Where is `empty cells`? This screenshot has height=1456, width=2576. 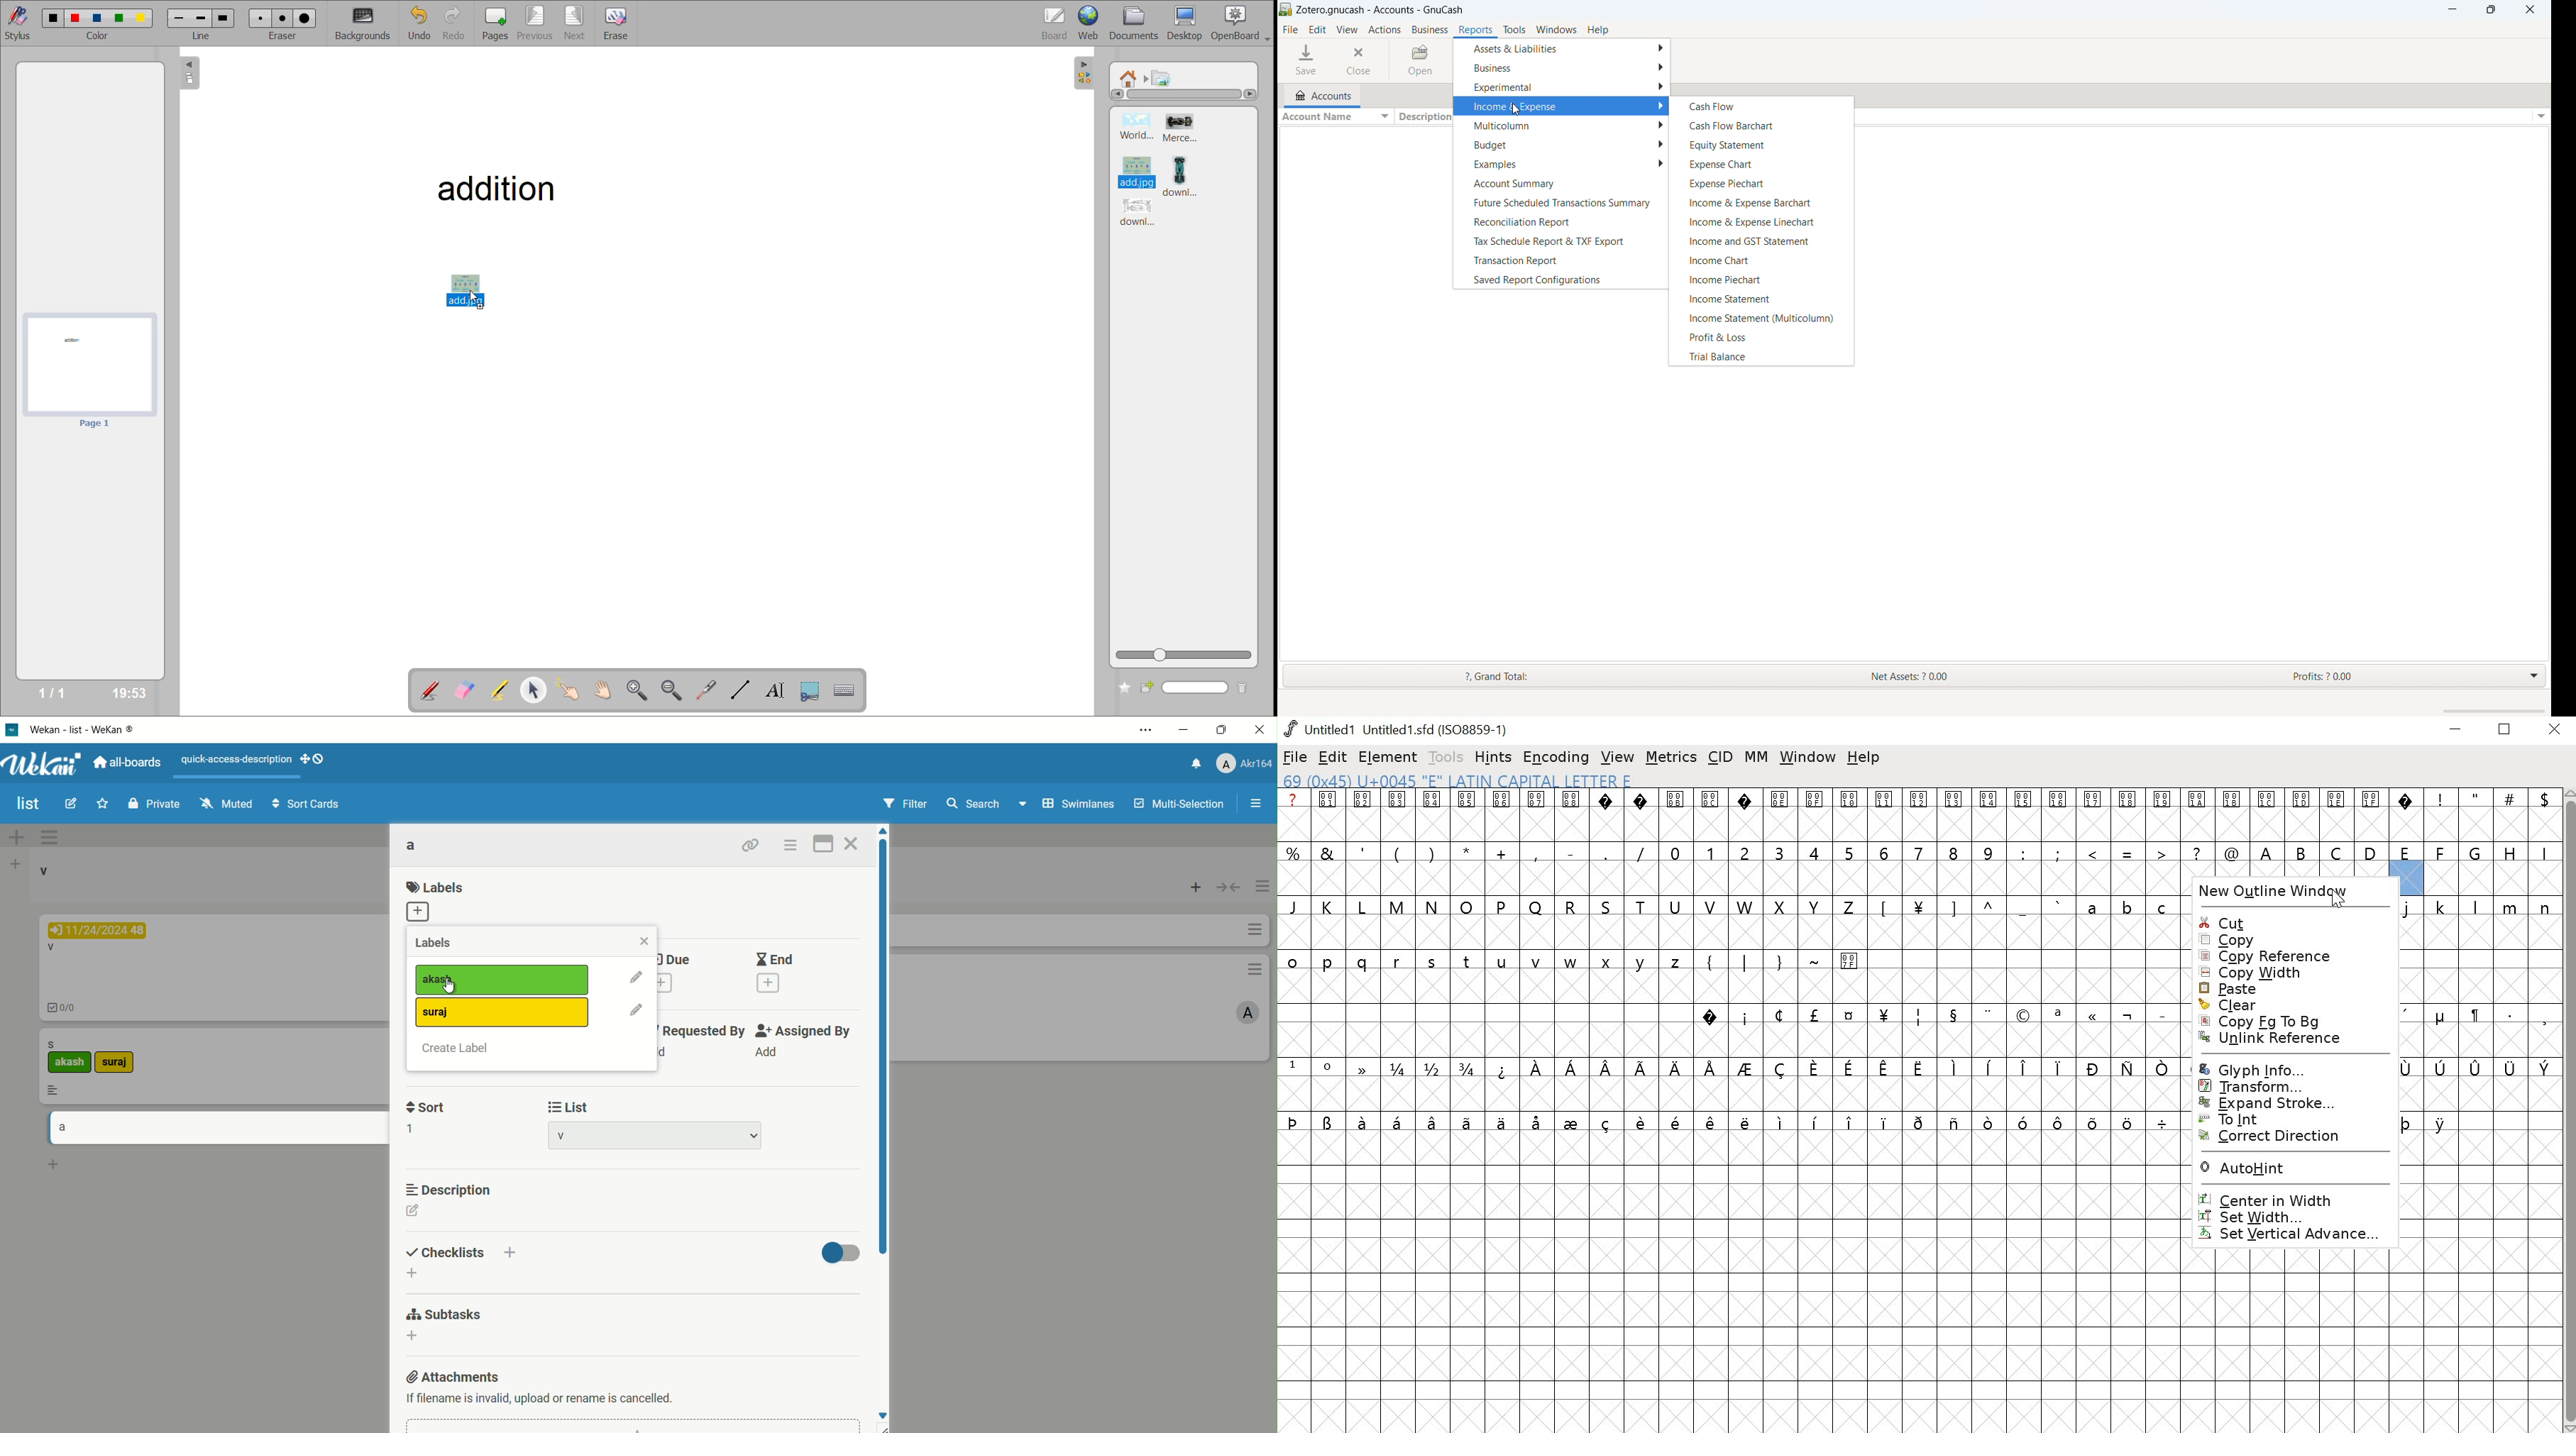
empty cells is located at coordinates (2290, 873).